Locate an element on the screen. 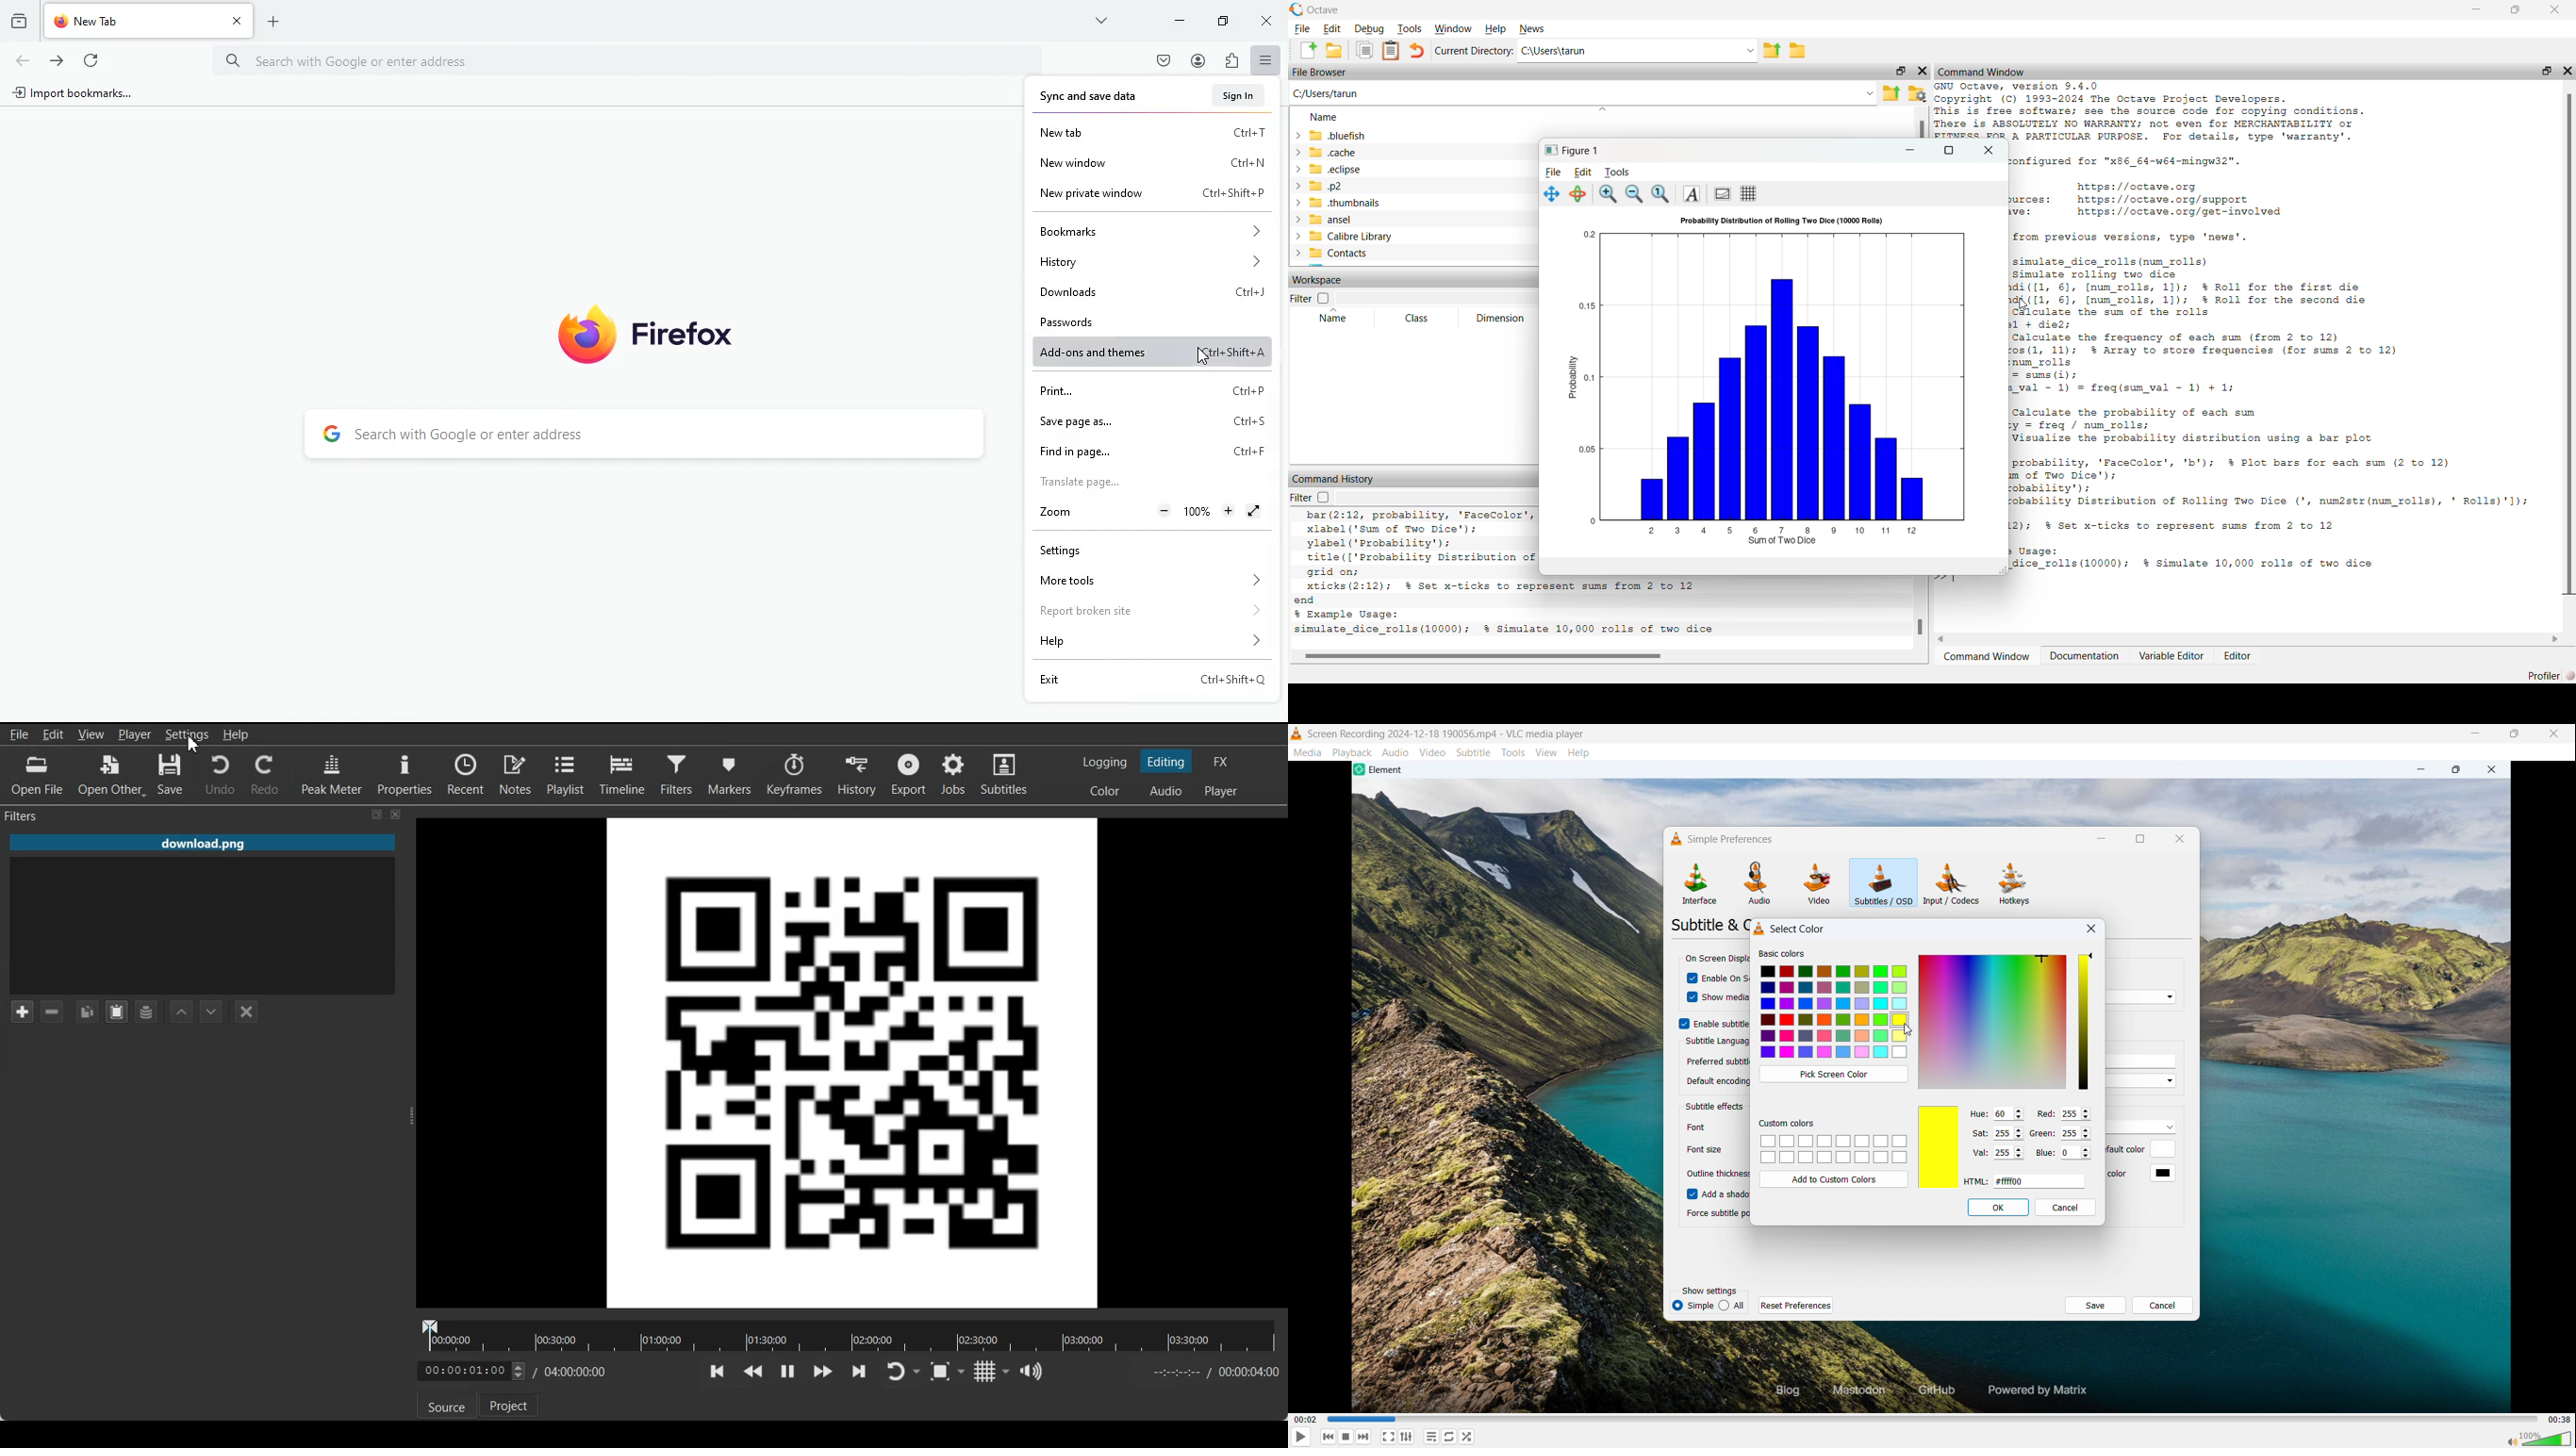  View  is located at coordinates (1547, 752).